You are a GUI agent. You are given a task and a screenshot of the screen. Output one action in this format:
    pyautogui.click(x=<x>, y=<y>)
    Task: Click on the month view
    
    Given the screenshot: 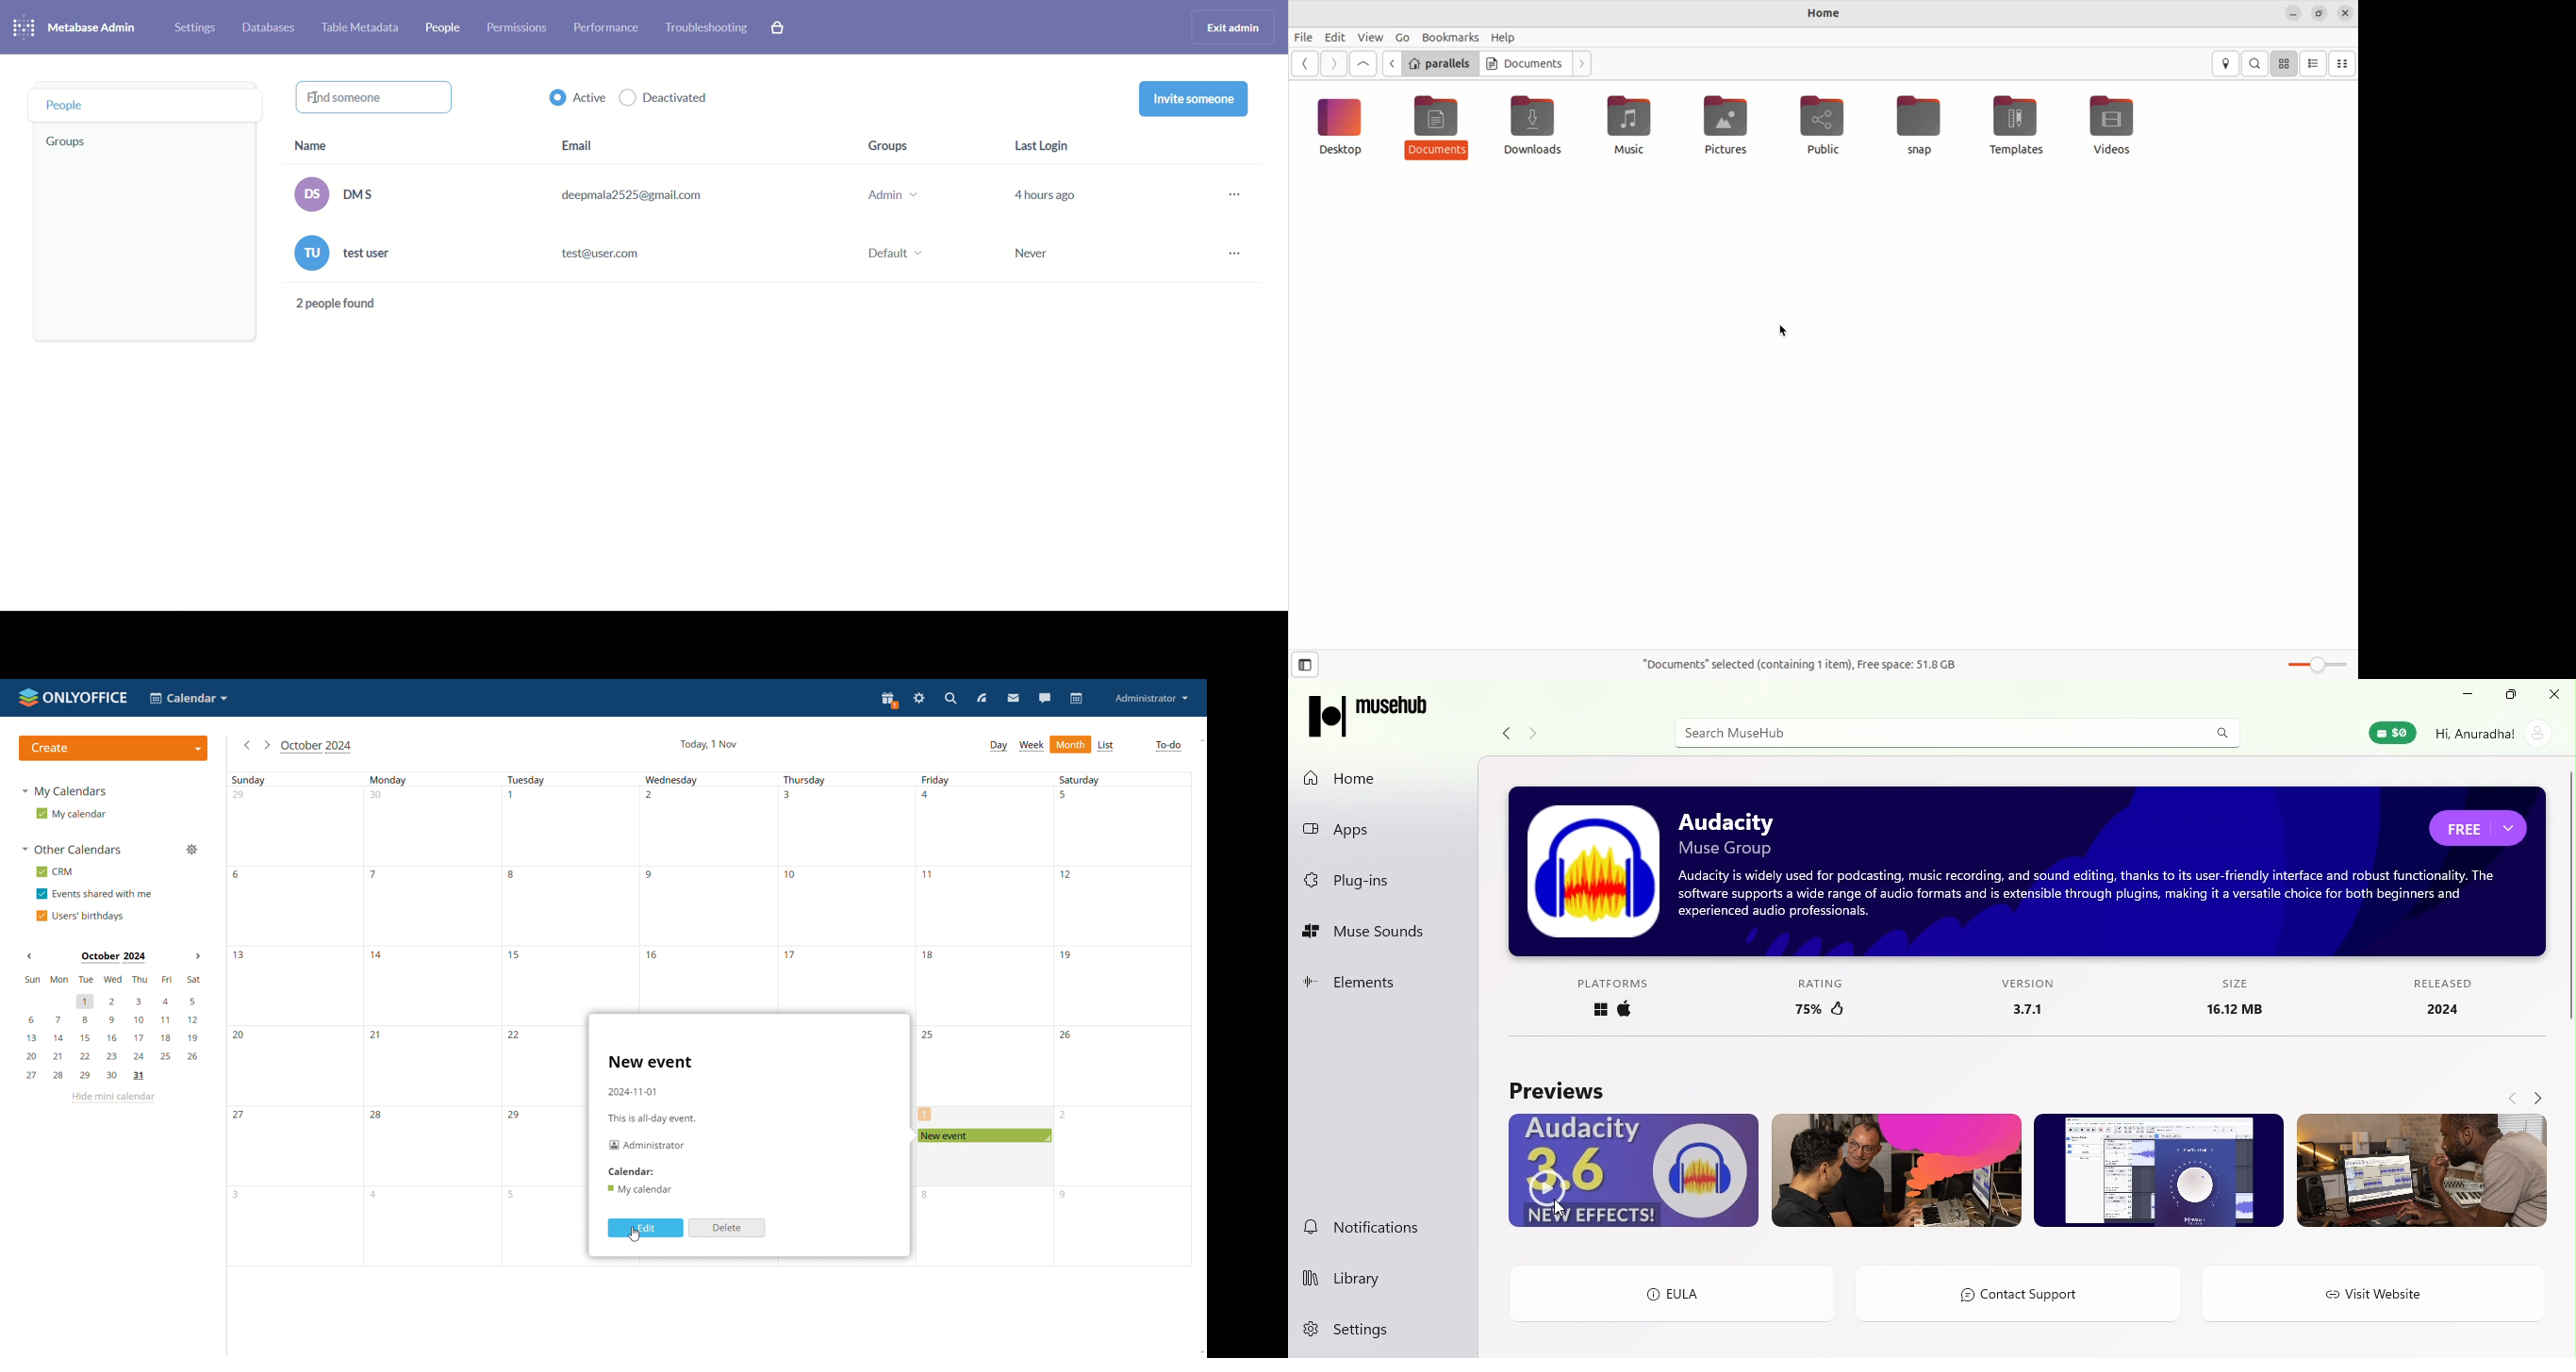 What is the action you would take?
    pyautogui.click(x=1071, y=744)
    